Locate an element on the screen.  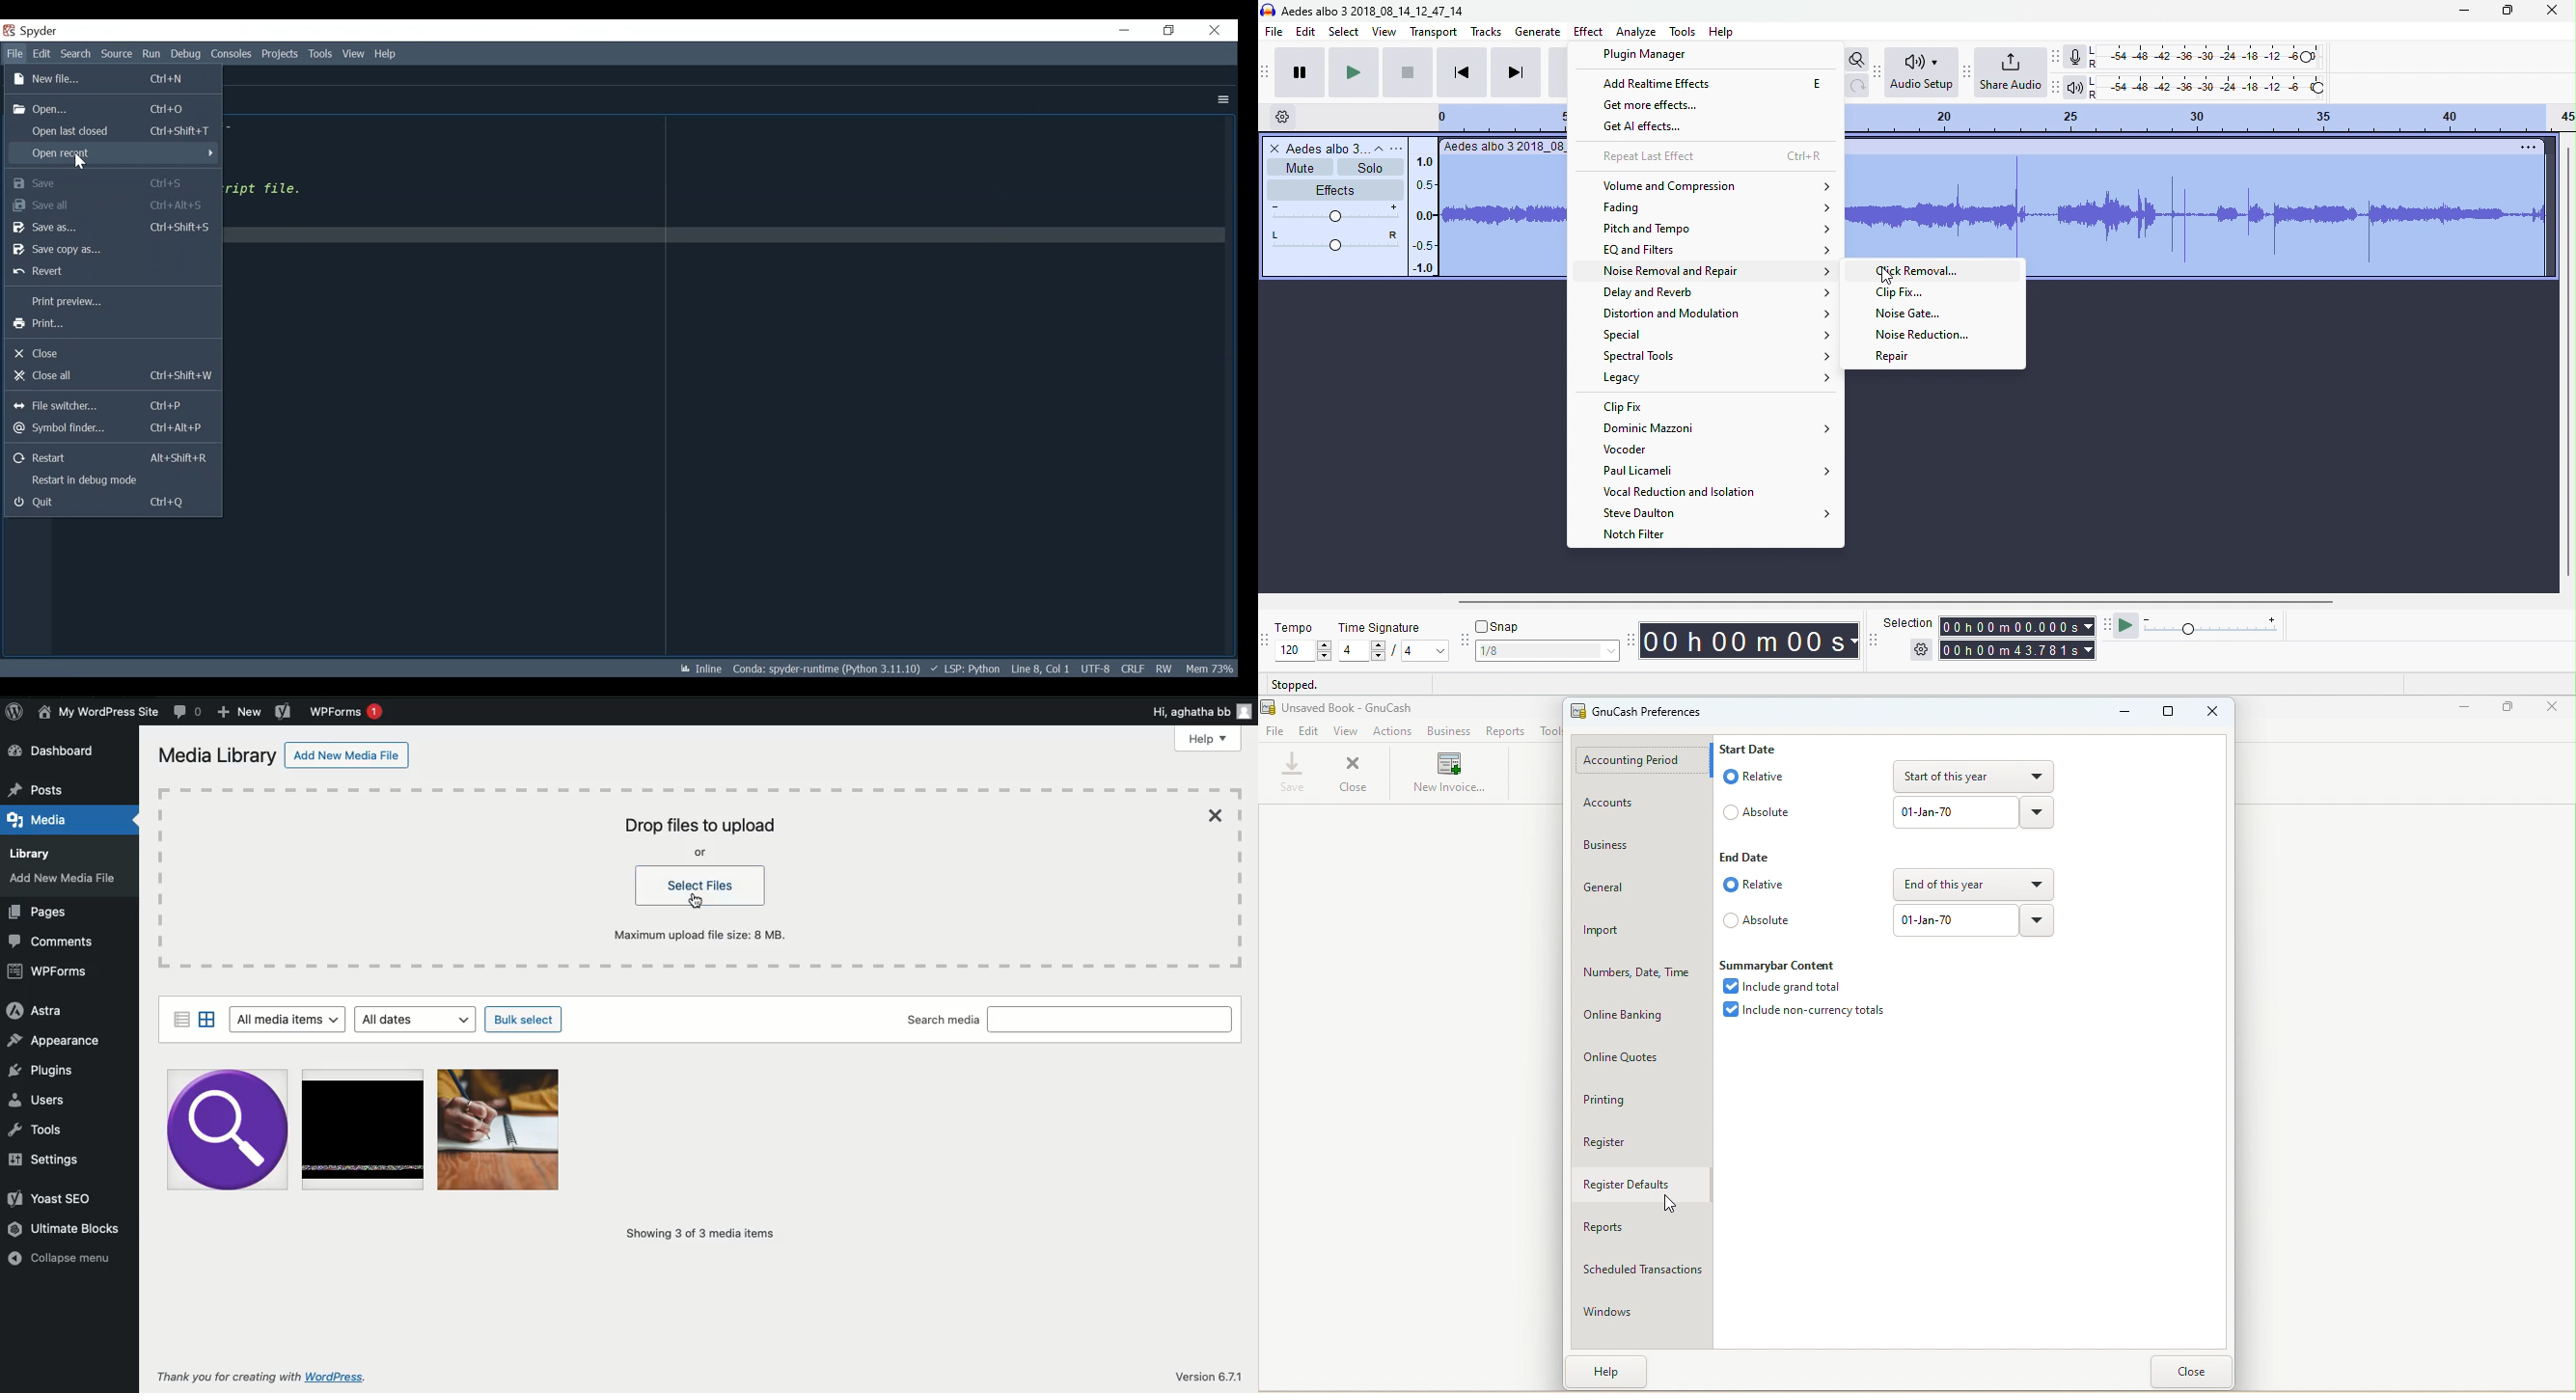
File EQL Status is located at coordinates (1131, 667).